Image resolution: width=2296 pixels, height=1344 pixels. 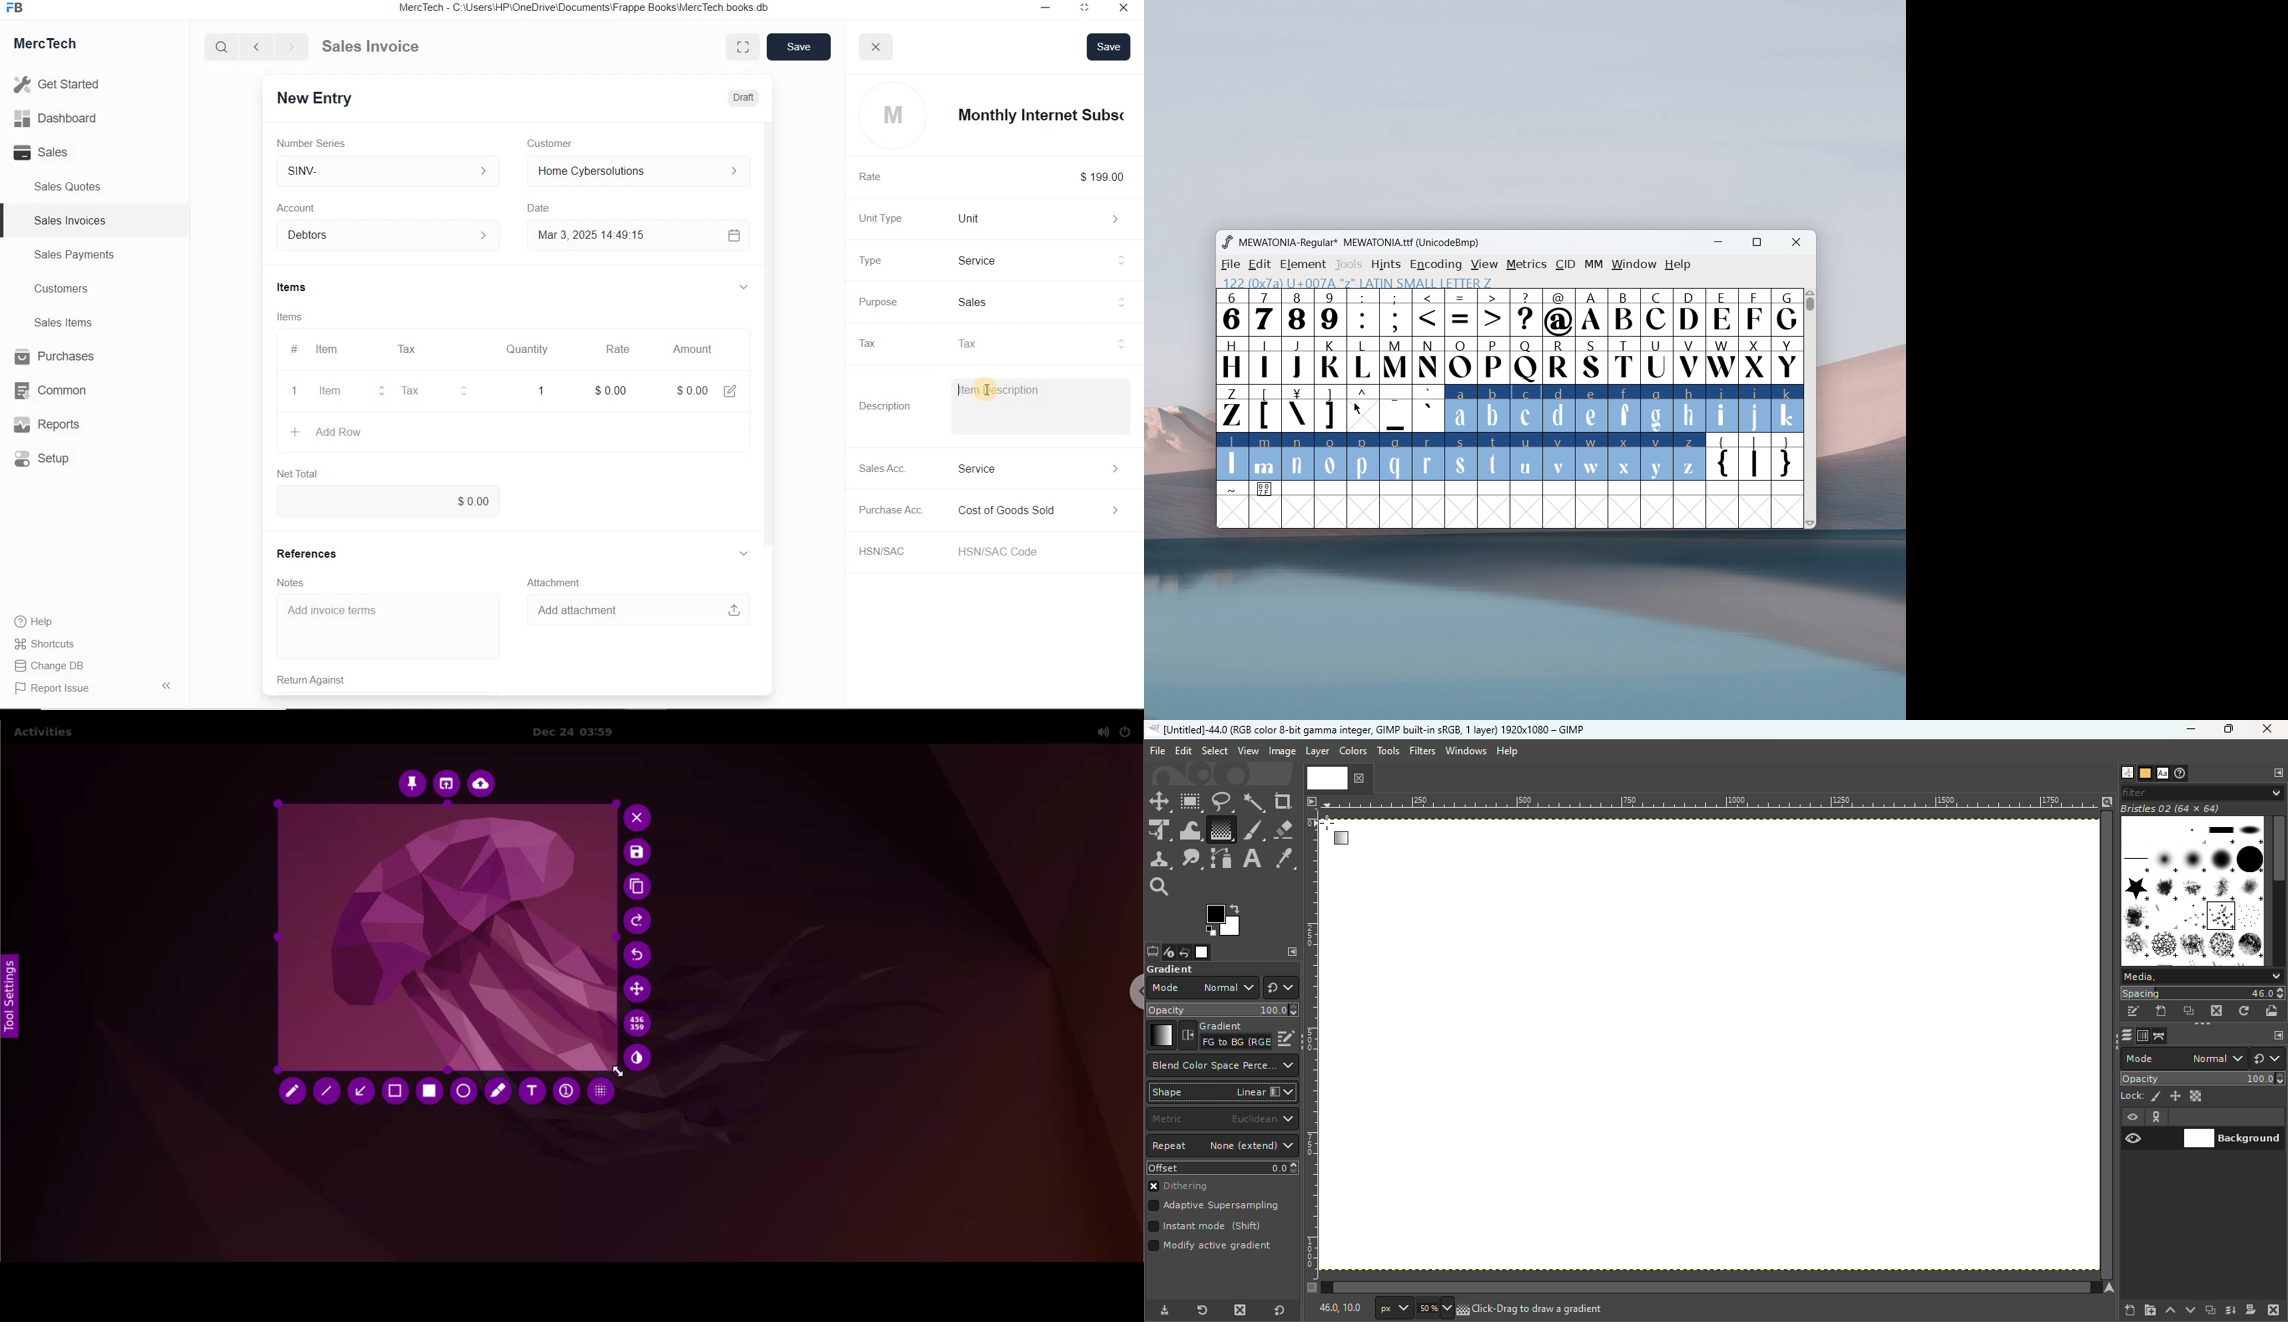 What do you see at coordinates (2184, 1059) in the screenshot?
I see `Mode` at bounding box center [2184, 1059].